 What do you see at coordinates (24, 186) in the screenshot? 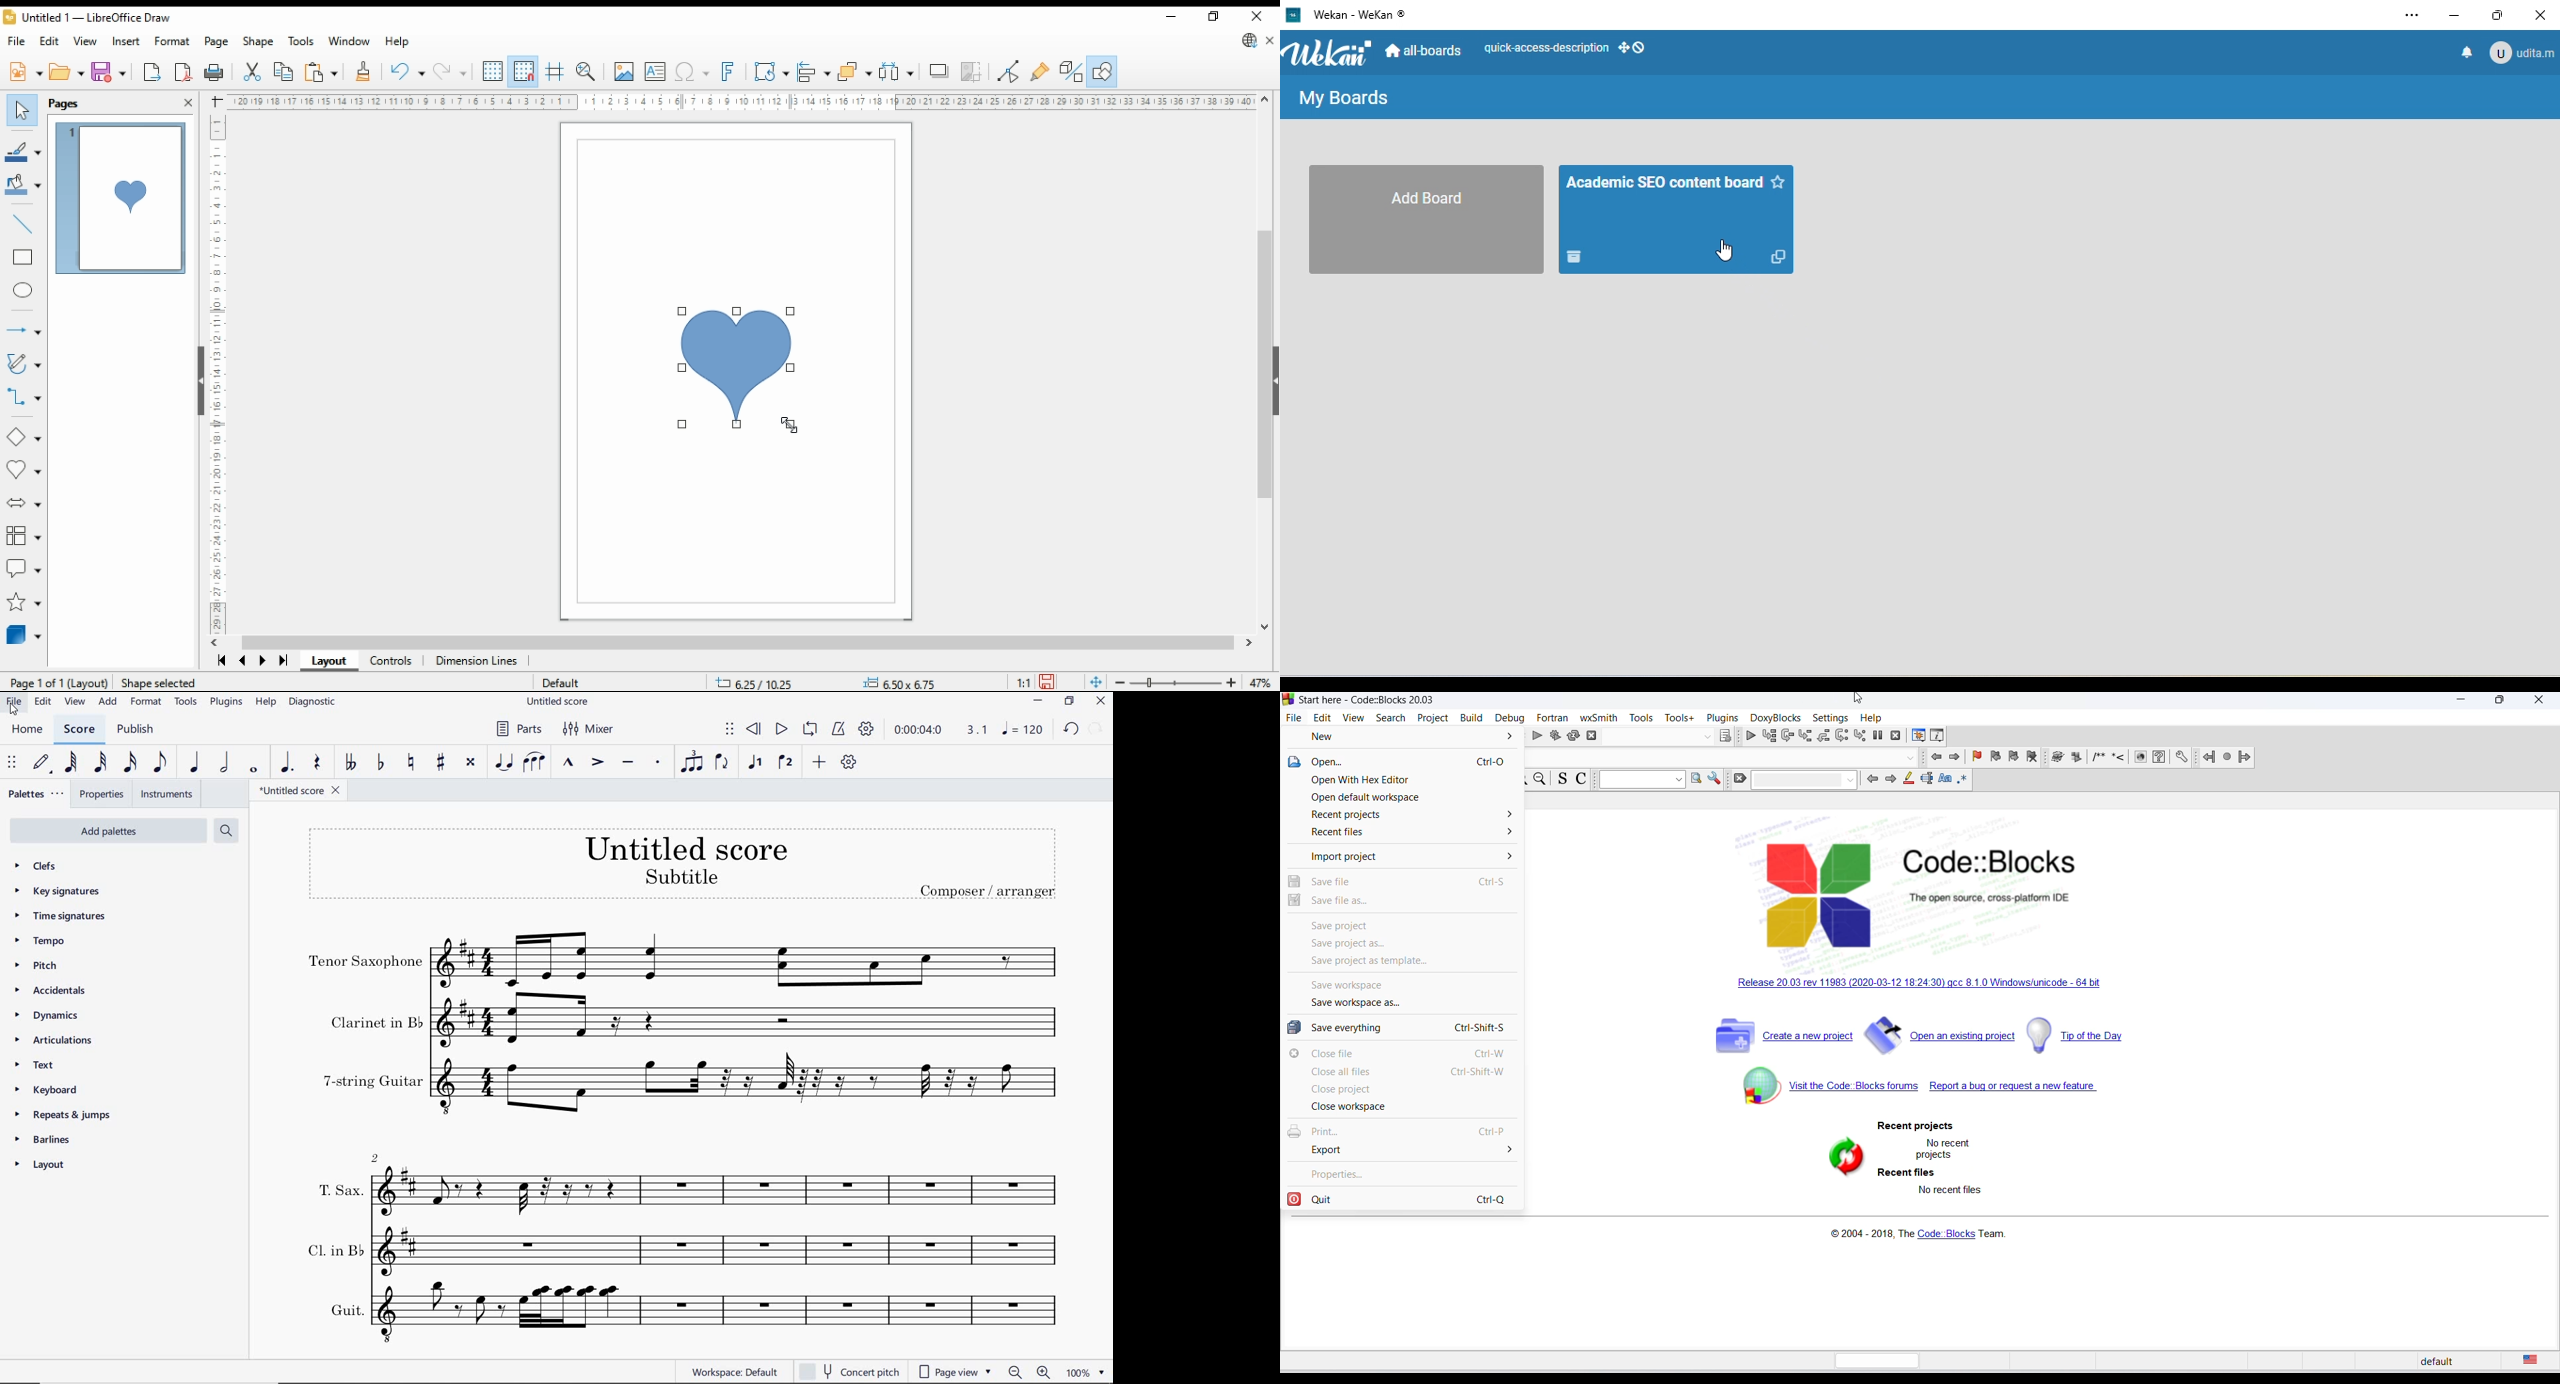
I see `fill color` at bounding box center [24, 186].